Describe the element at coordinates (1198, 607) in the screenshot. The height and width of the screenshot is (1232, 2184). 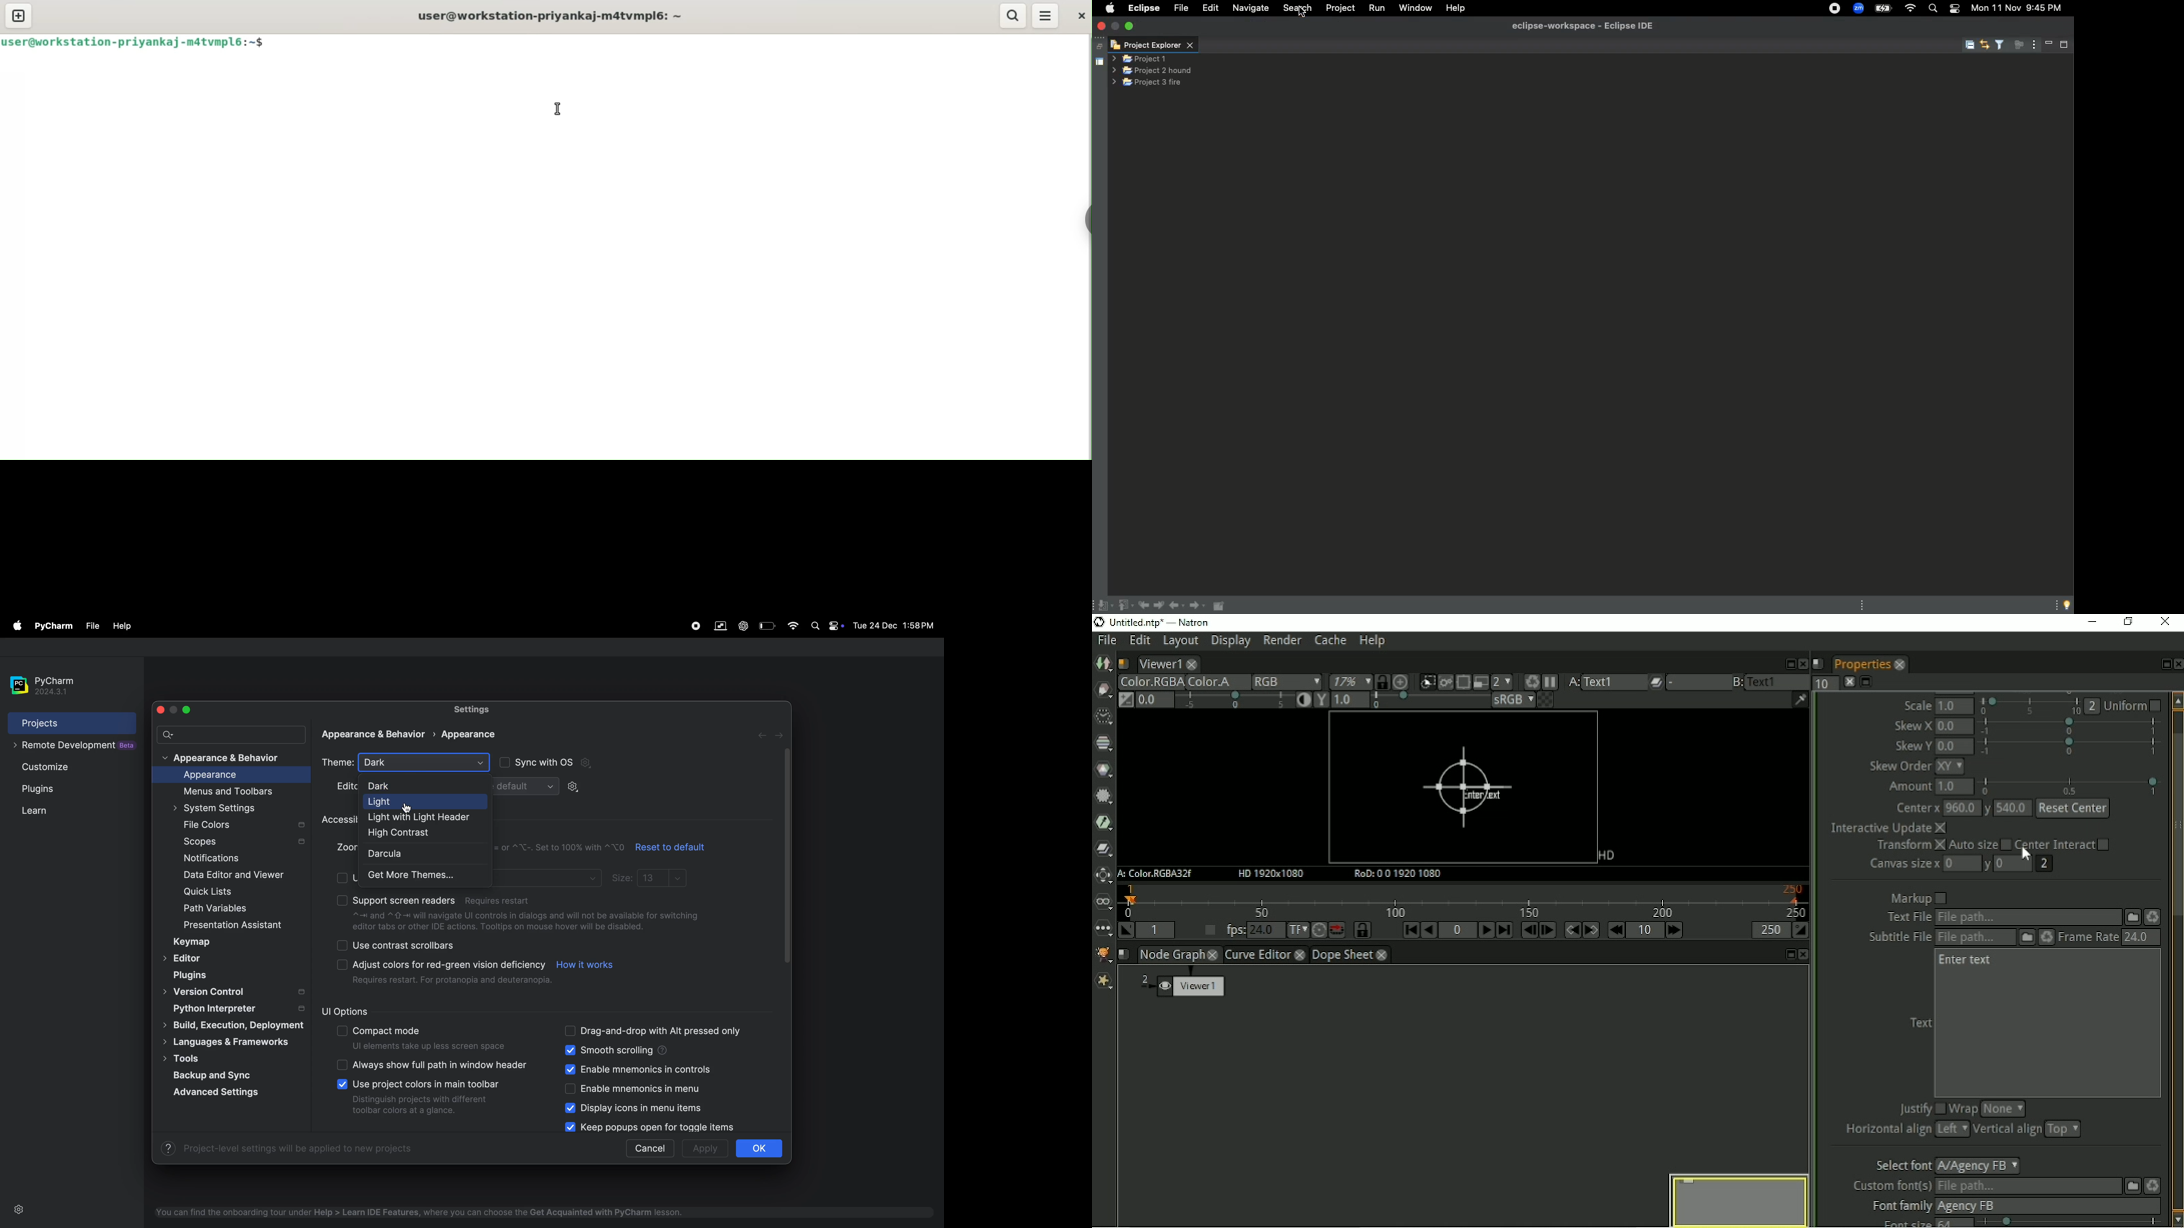
I see `Forward` at that location.